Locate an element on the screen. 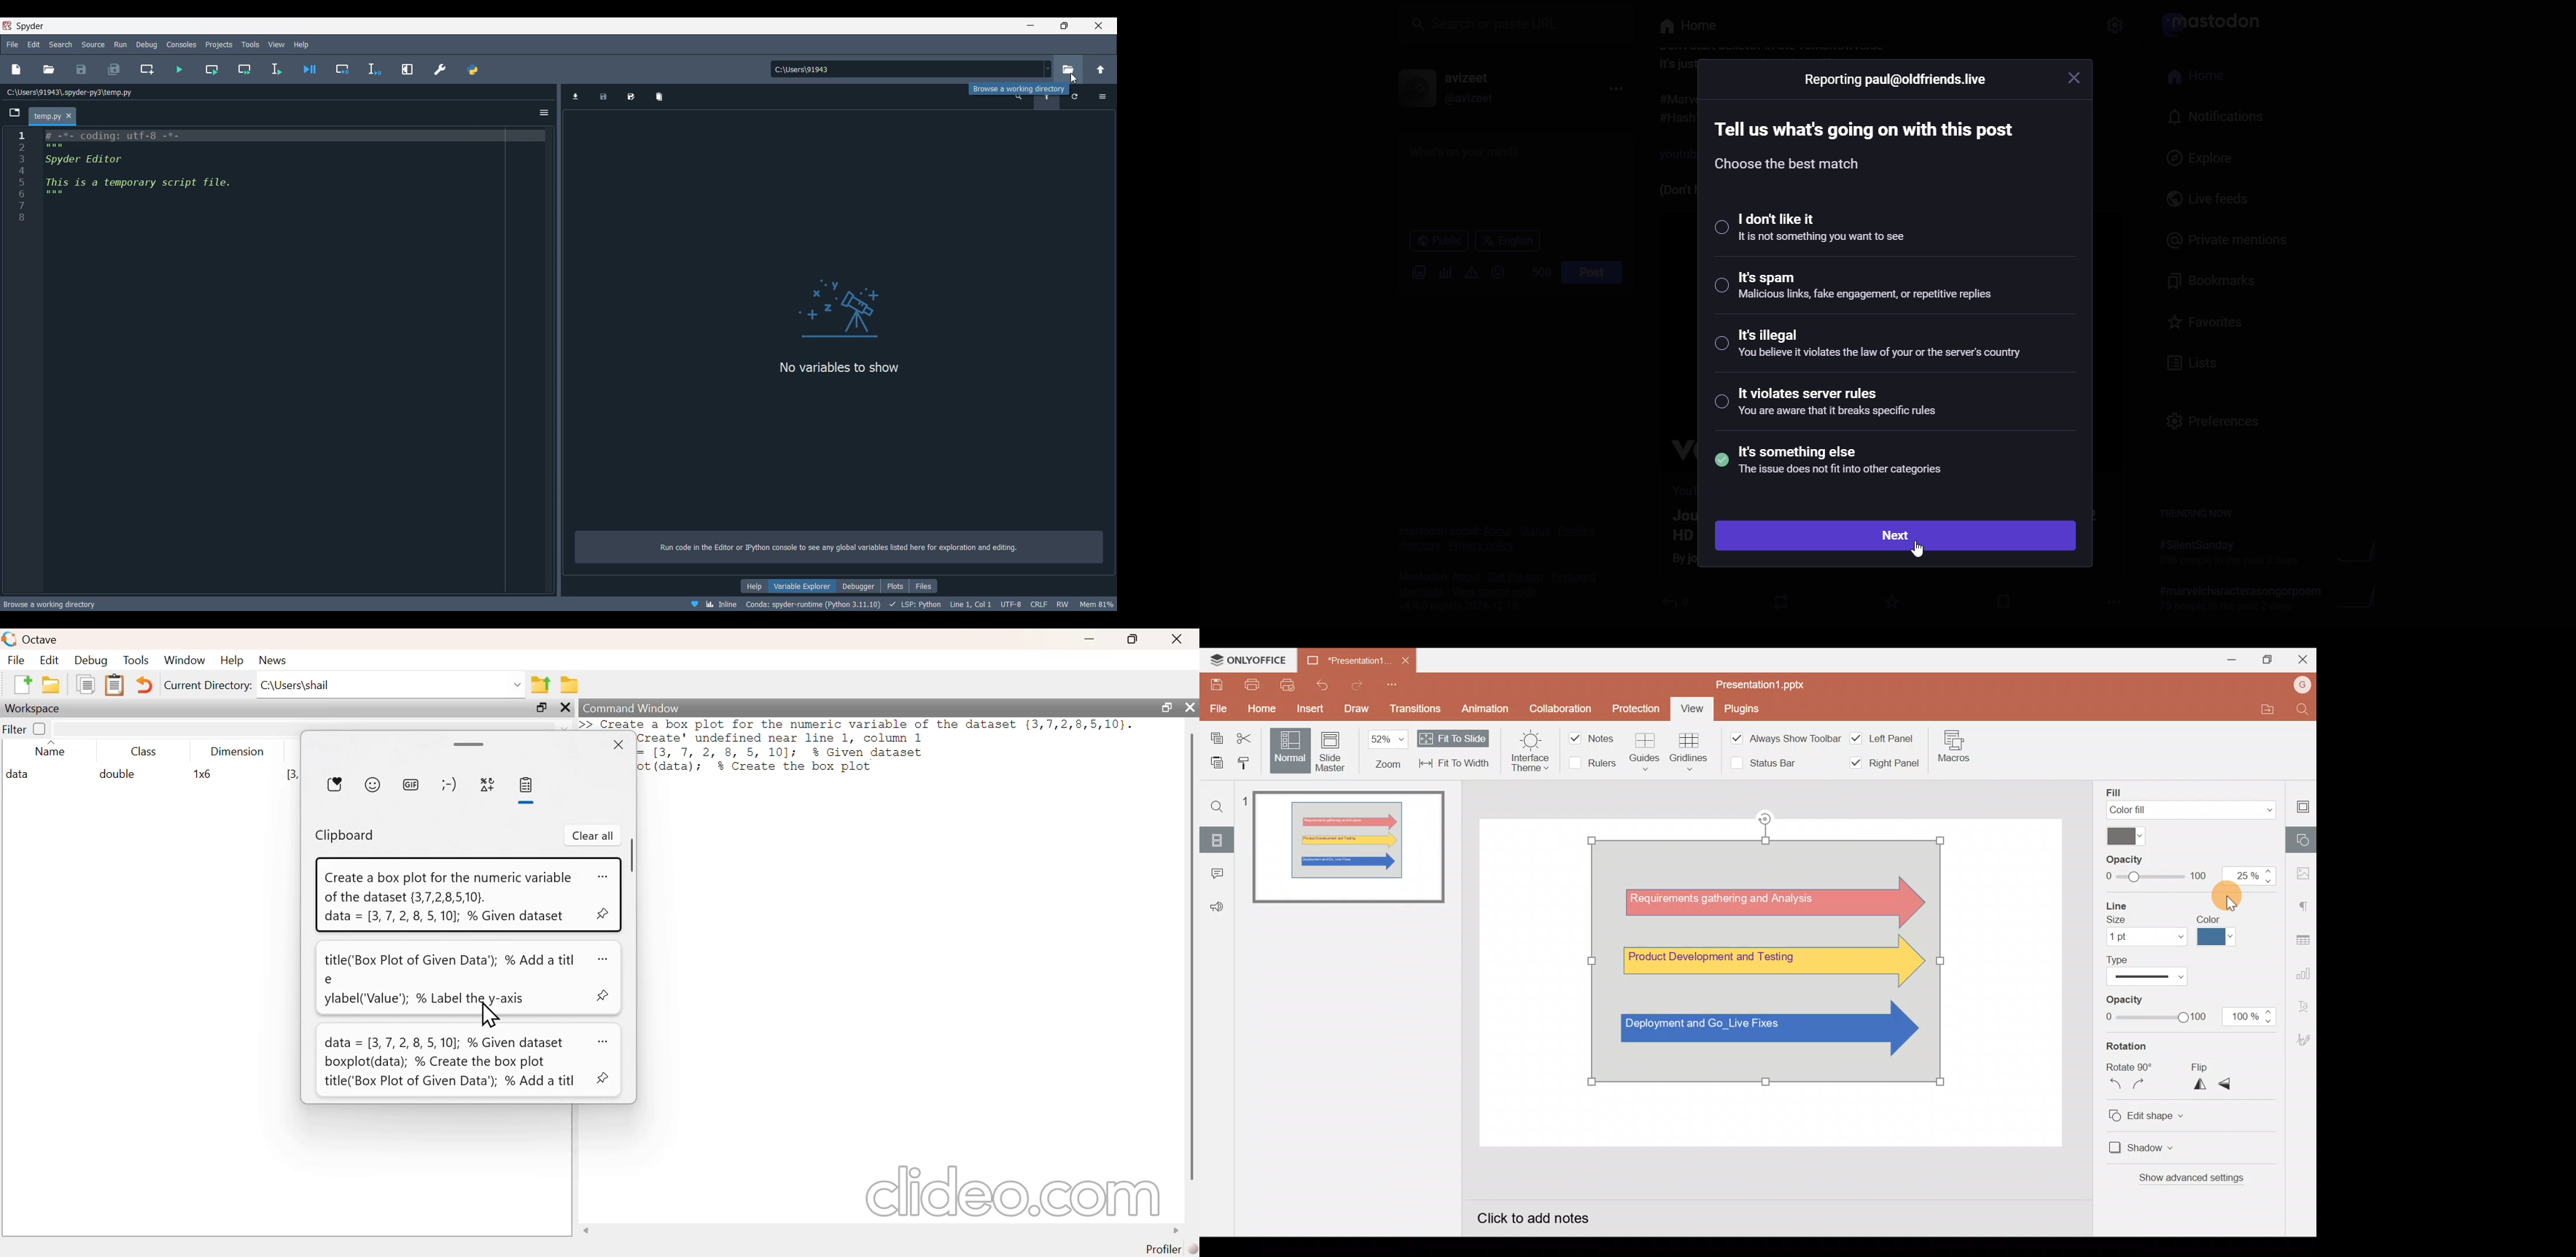 This screenshot has height=1260, width=2576. live feeds is located at coordinates (2212, 201).